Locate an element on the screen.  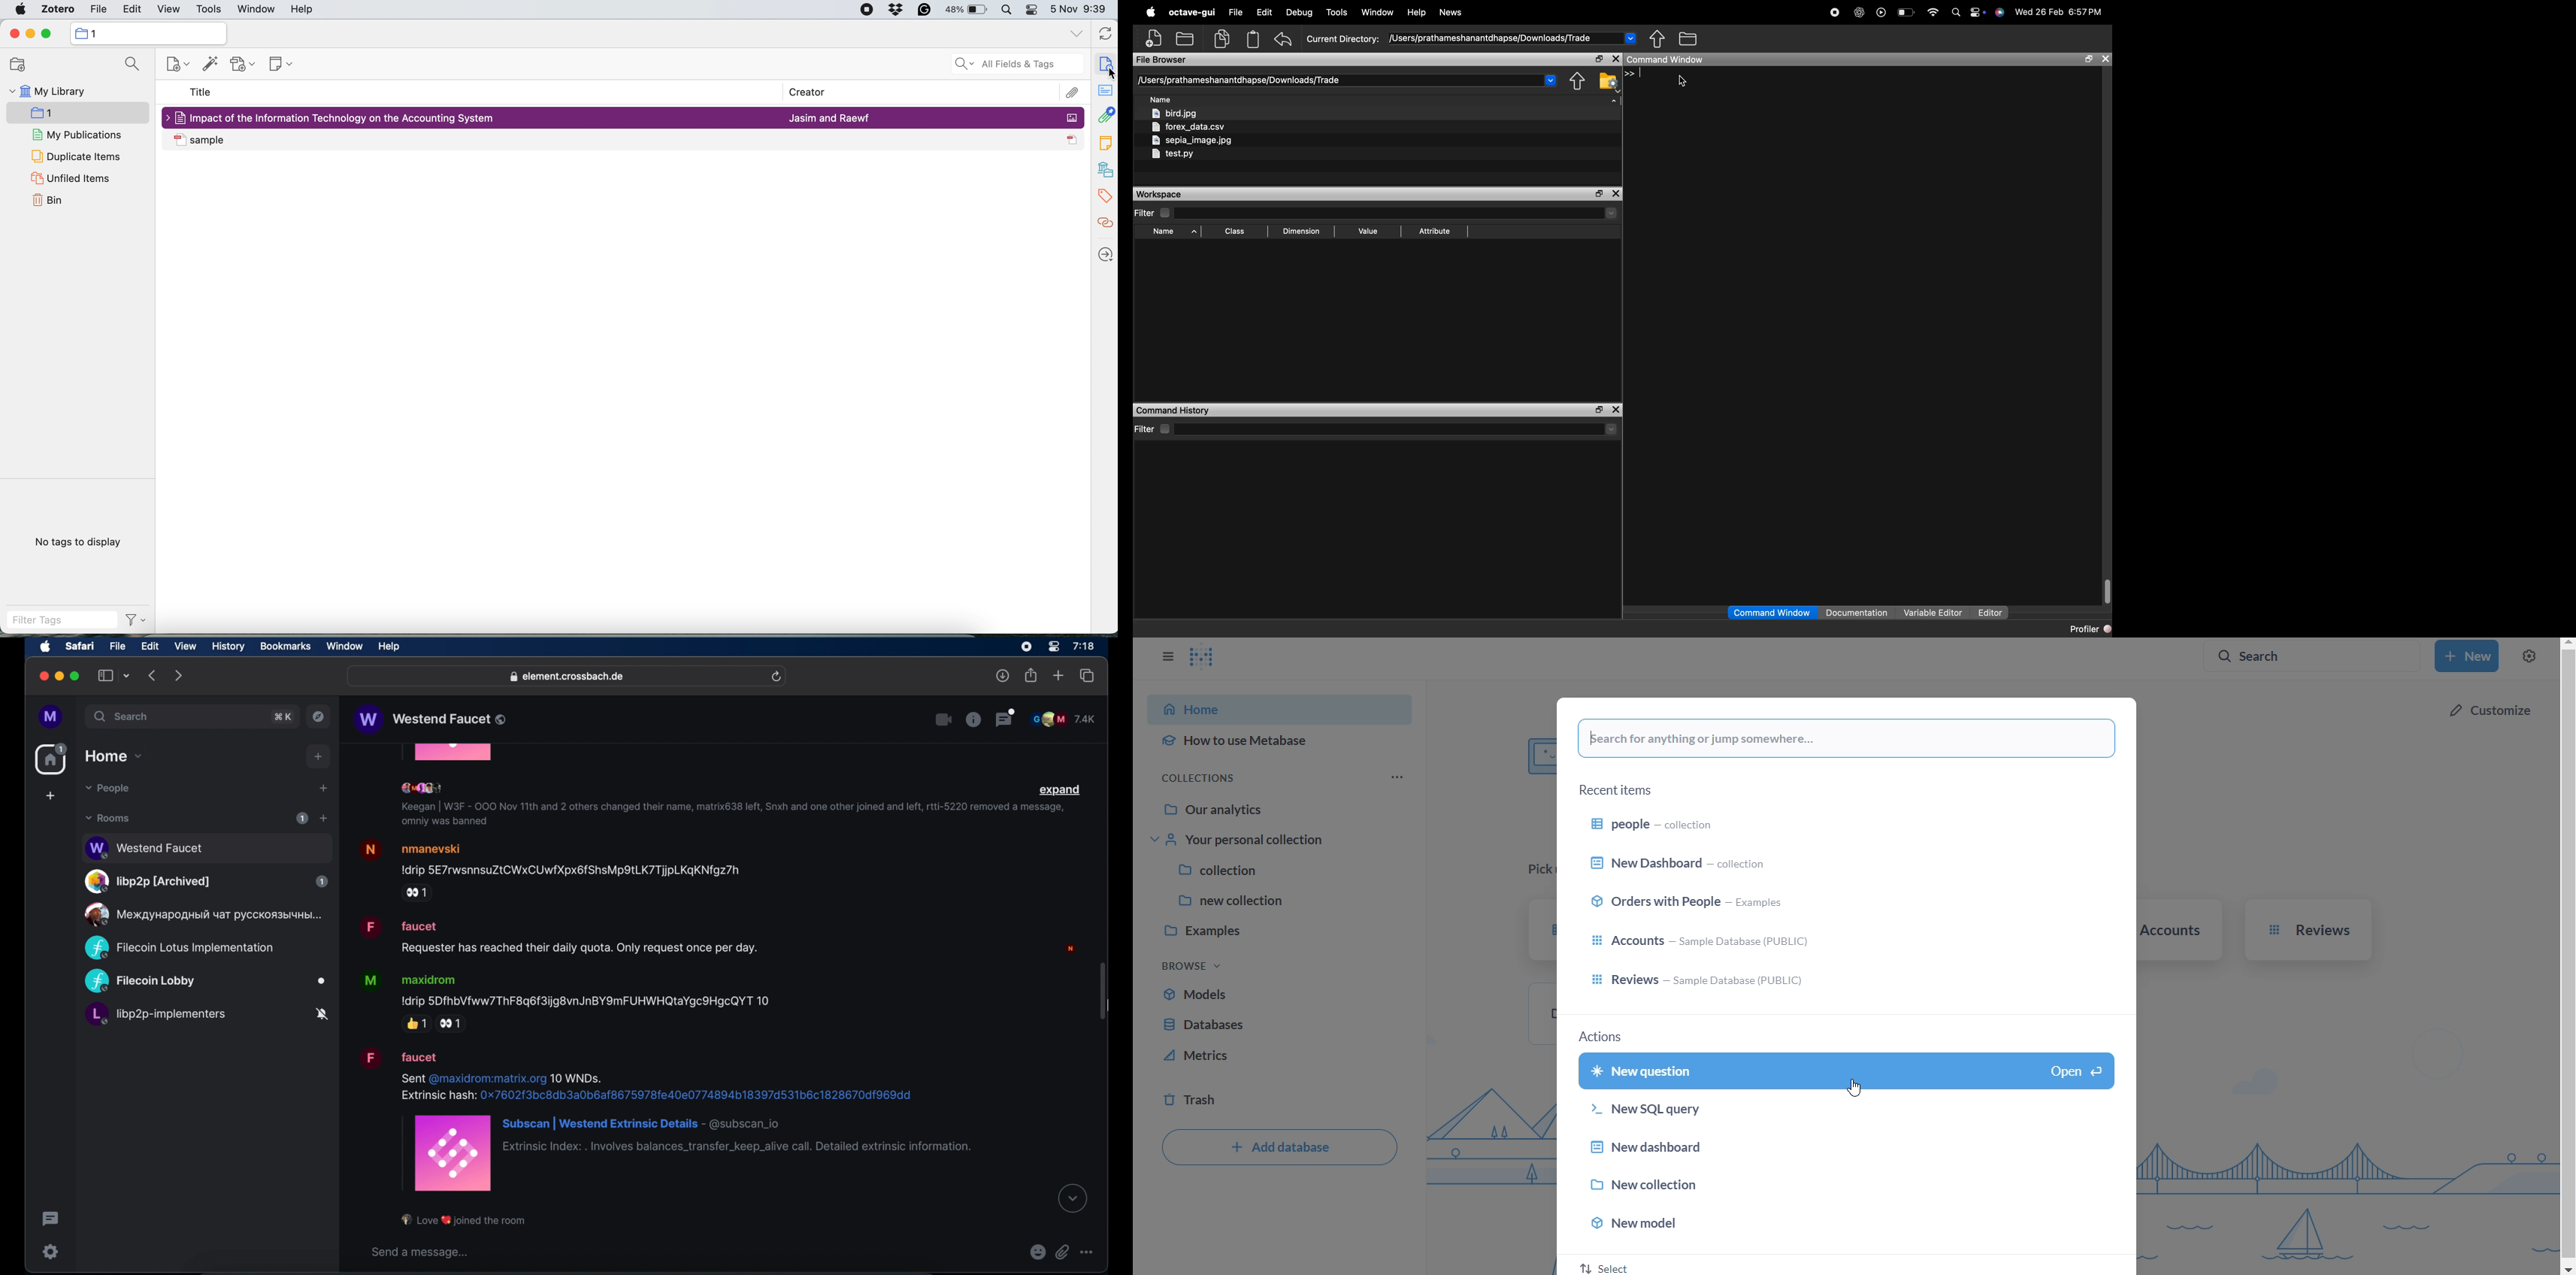
locate is located at coordinates (1105, 253).